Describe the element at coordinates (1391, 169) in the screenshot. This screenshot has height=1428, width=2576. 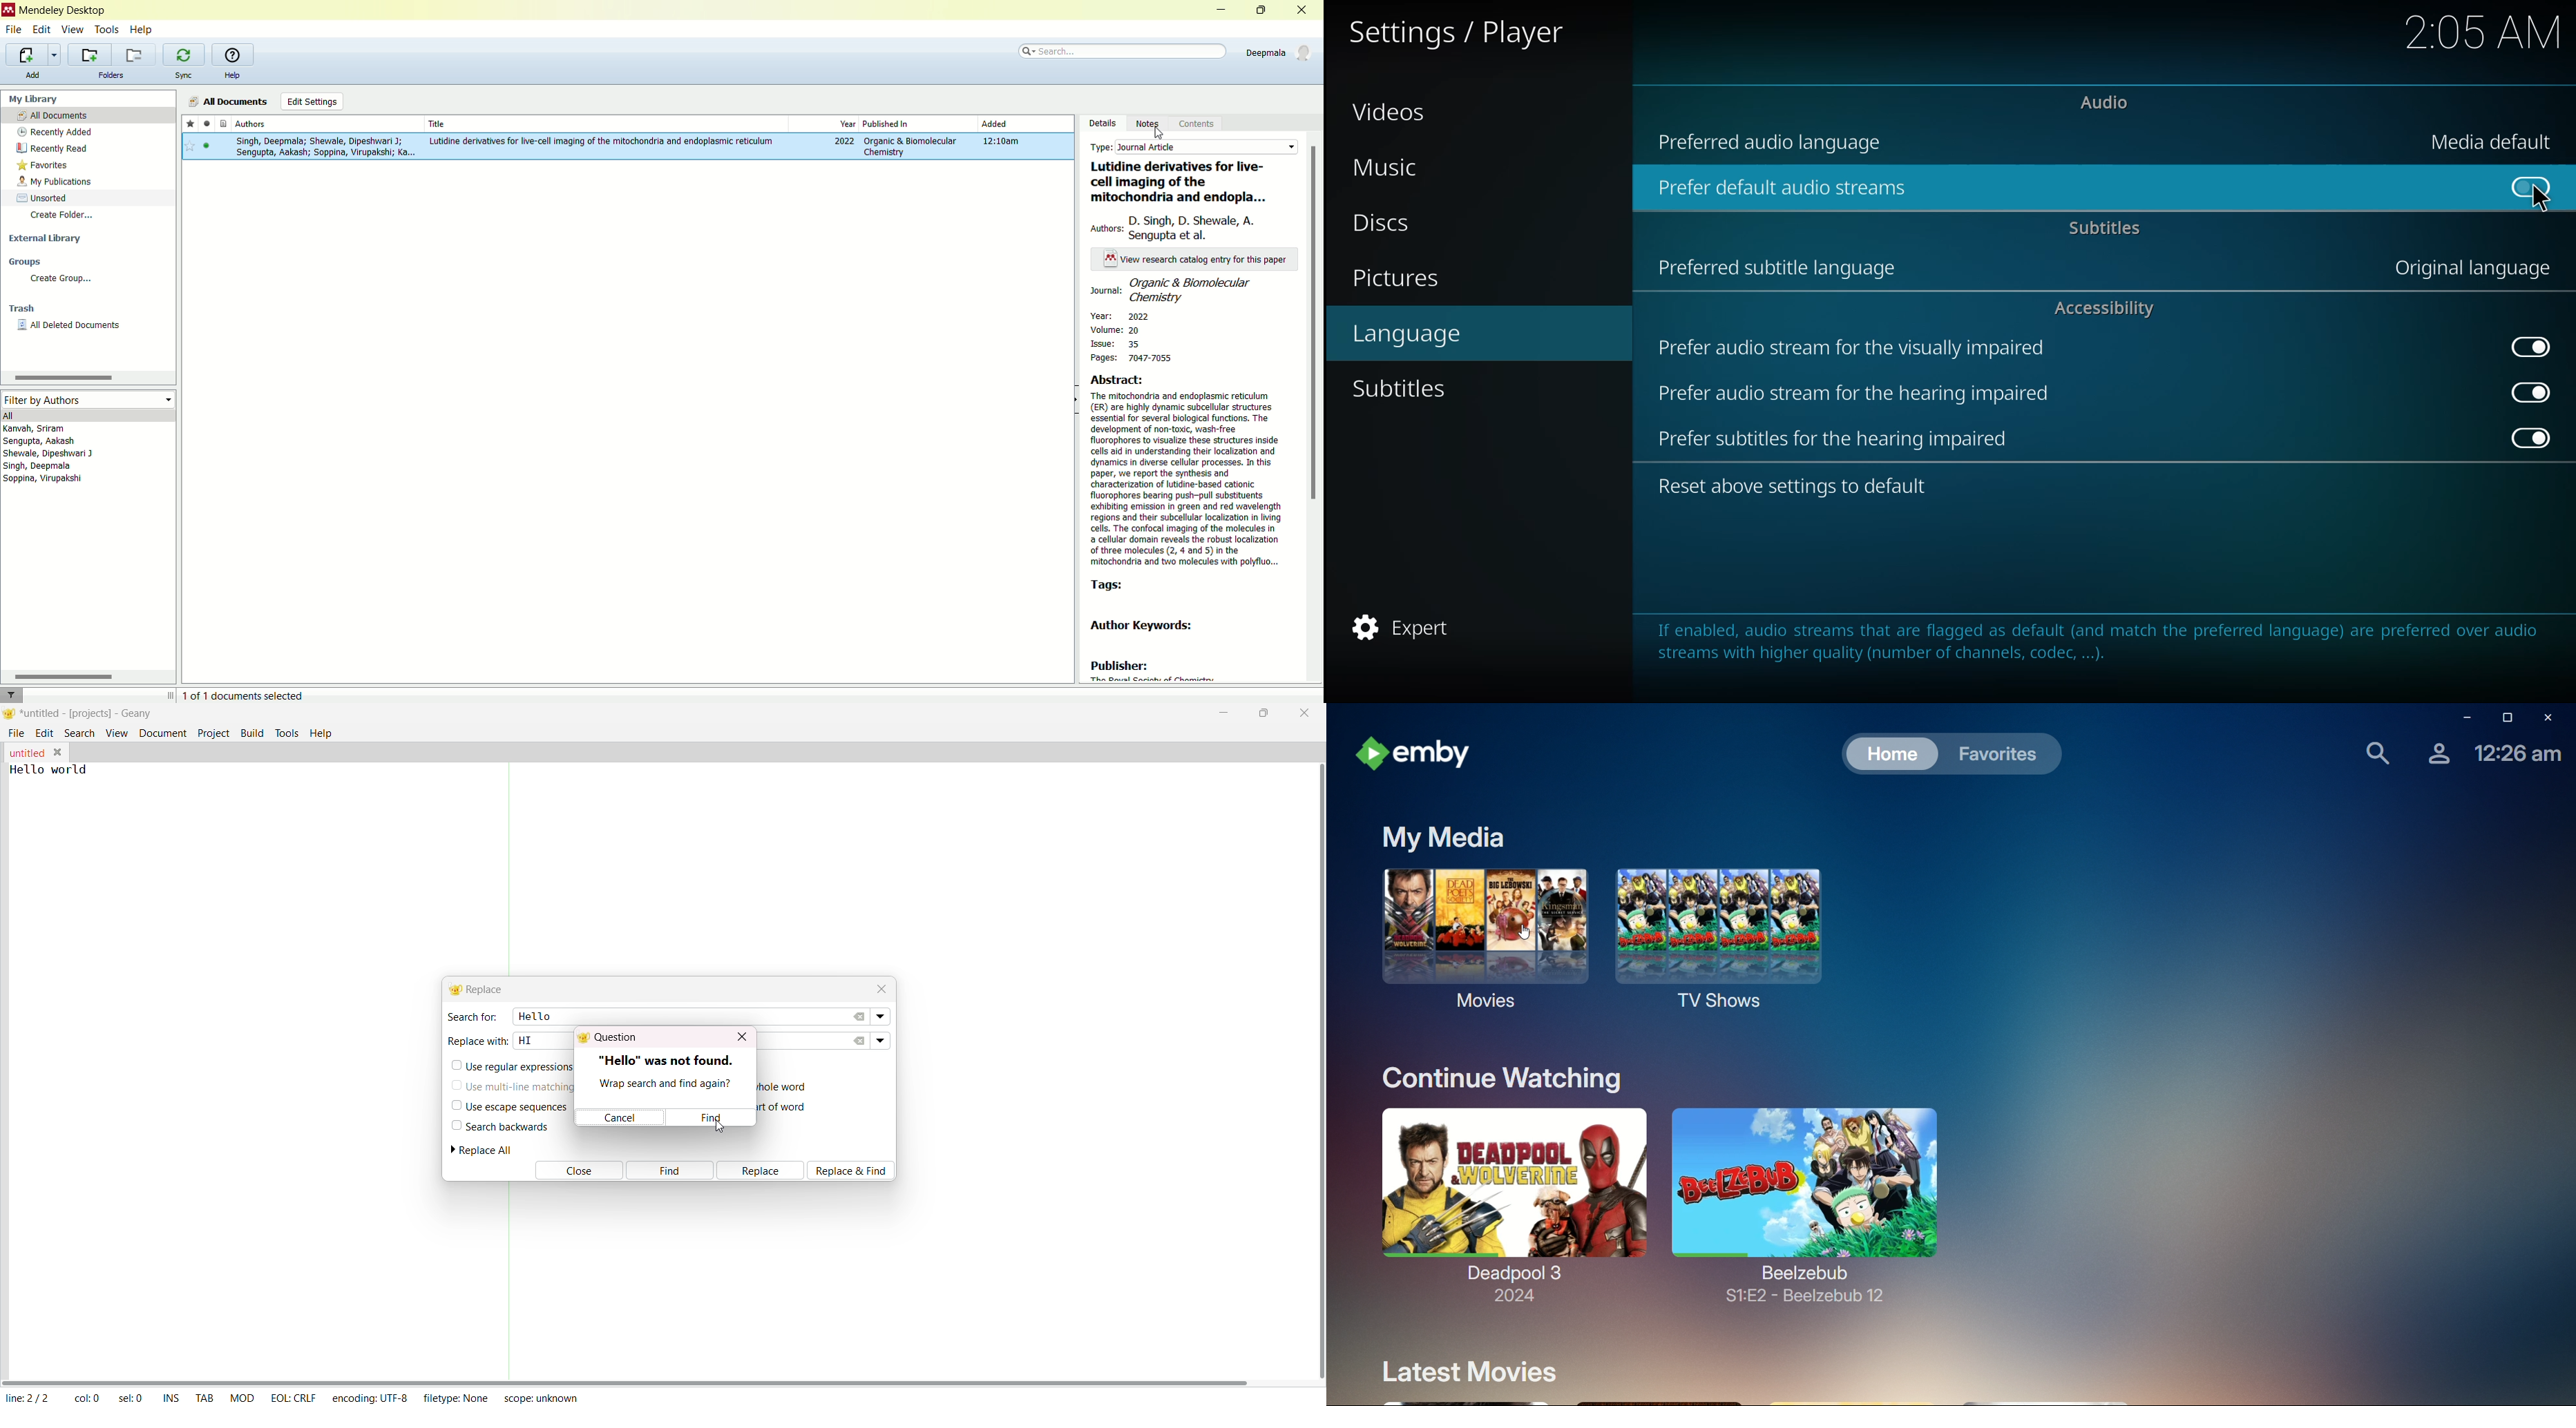
I see `music` at that location.